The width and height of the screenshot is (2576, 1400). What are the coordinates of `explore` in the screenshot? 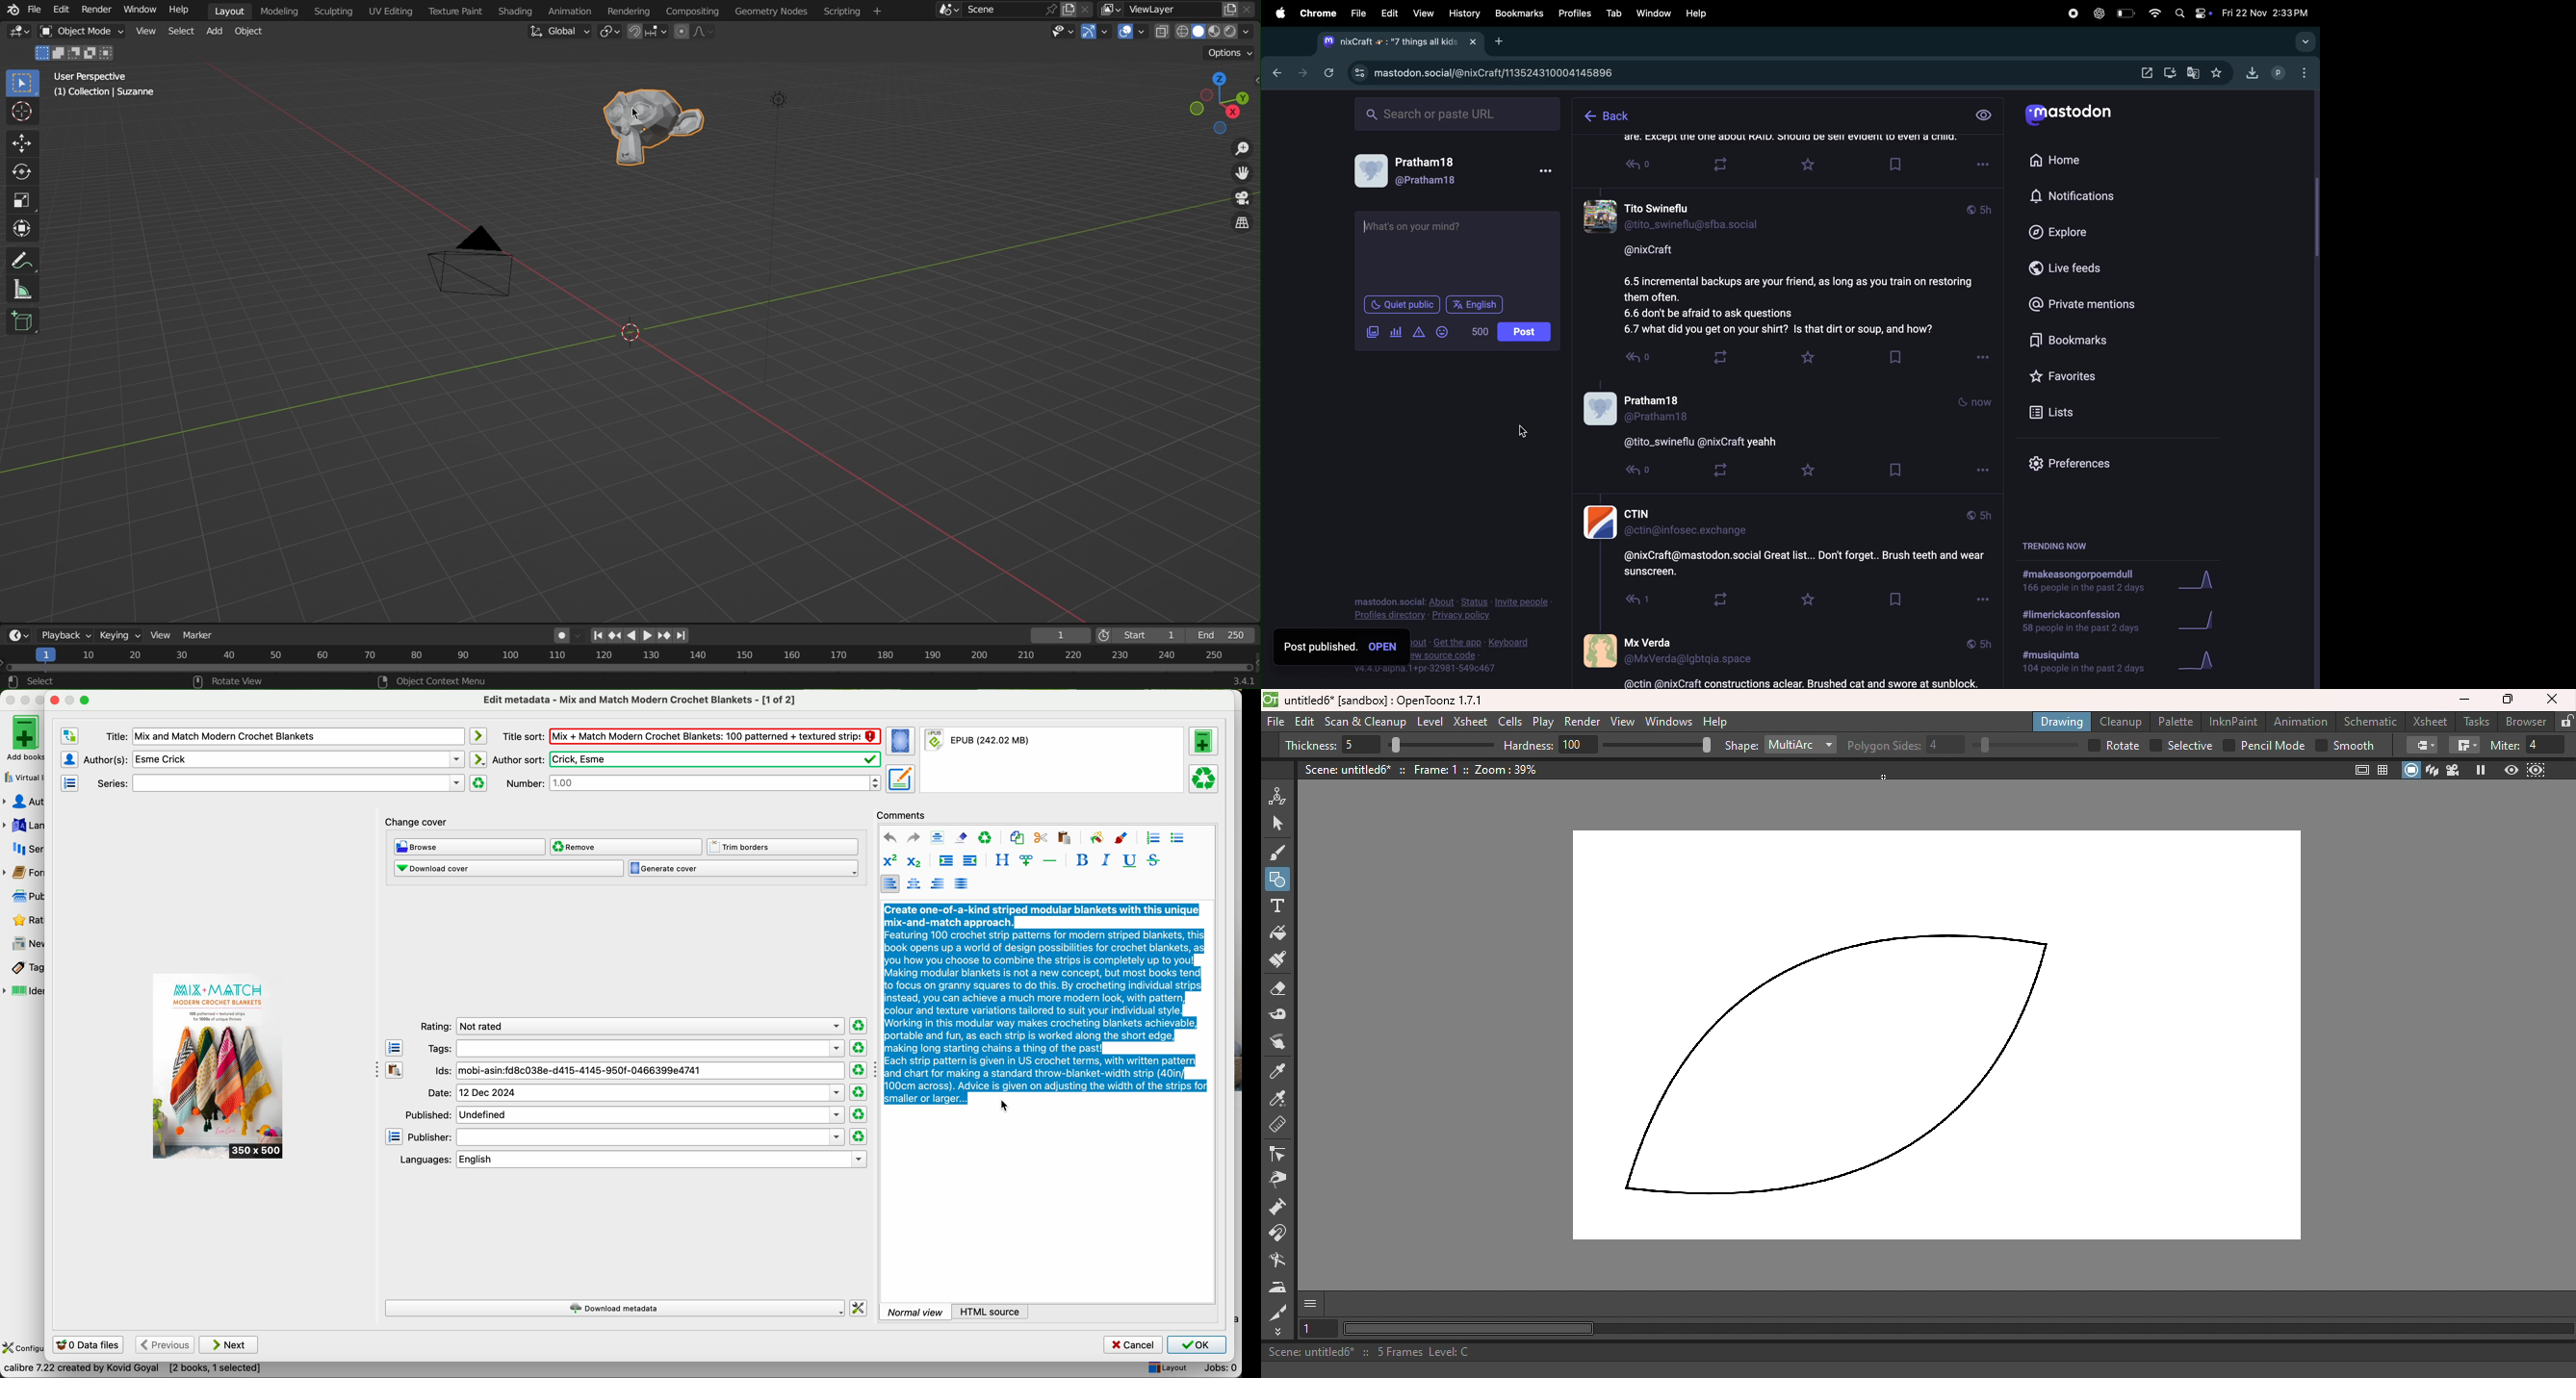 It's located at (2075, 231).